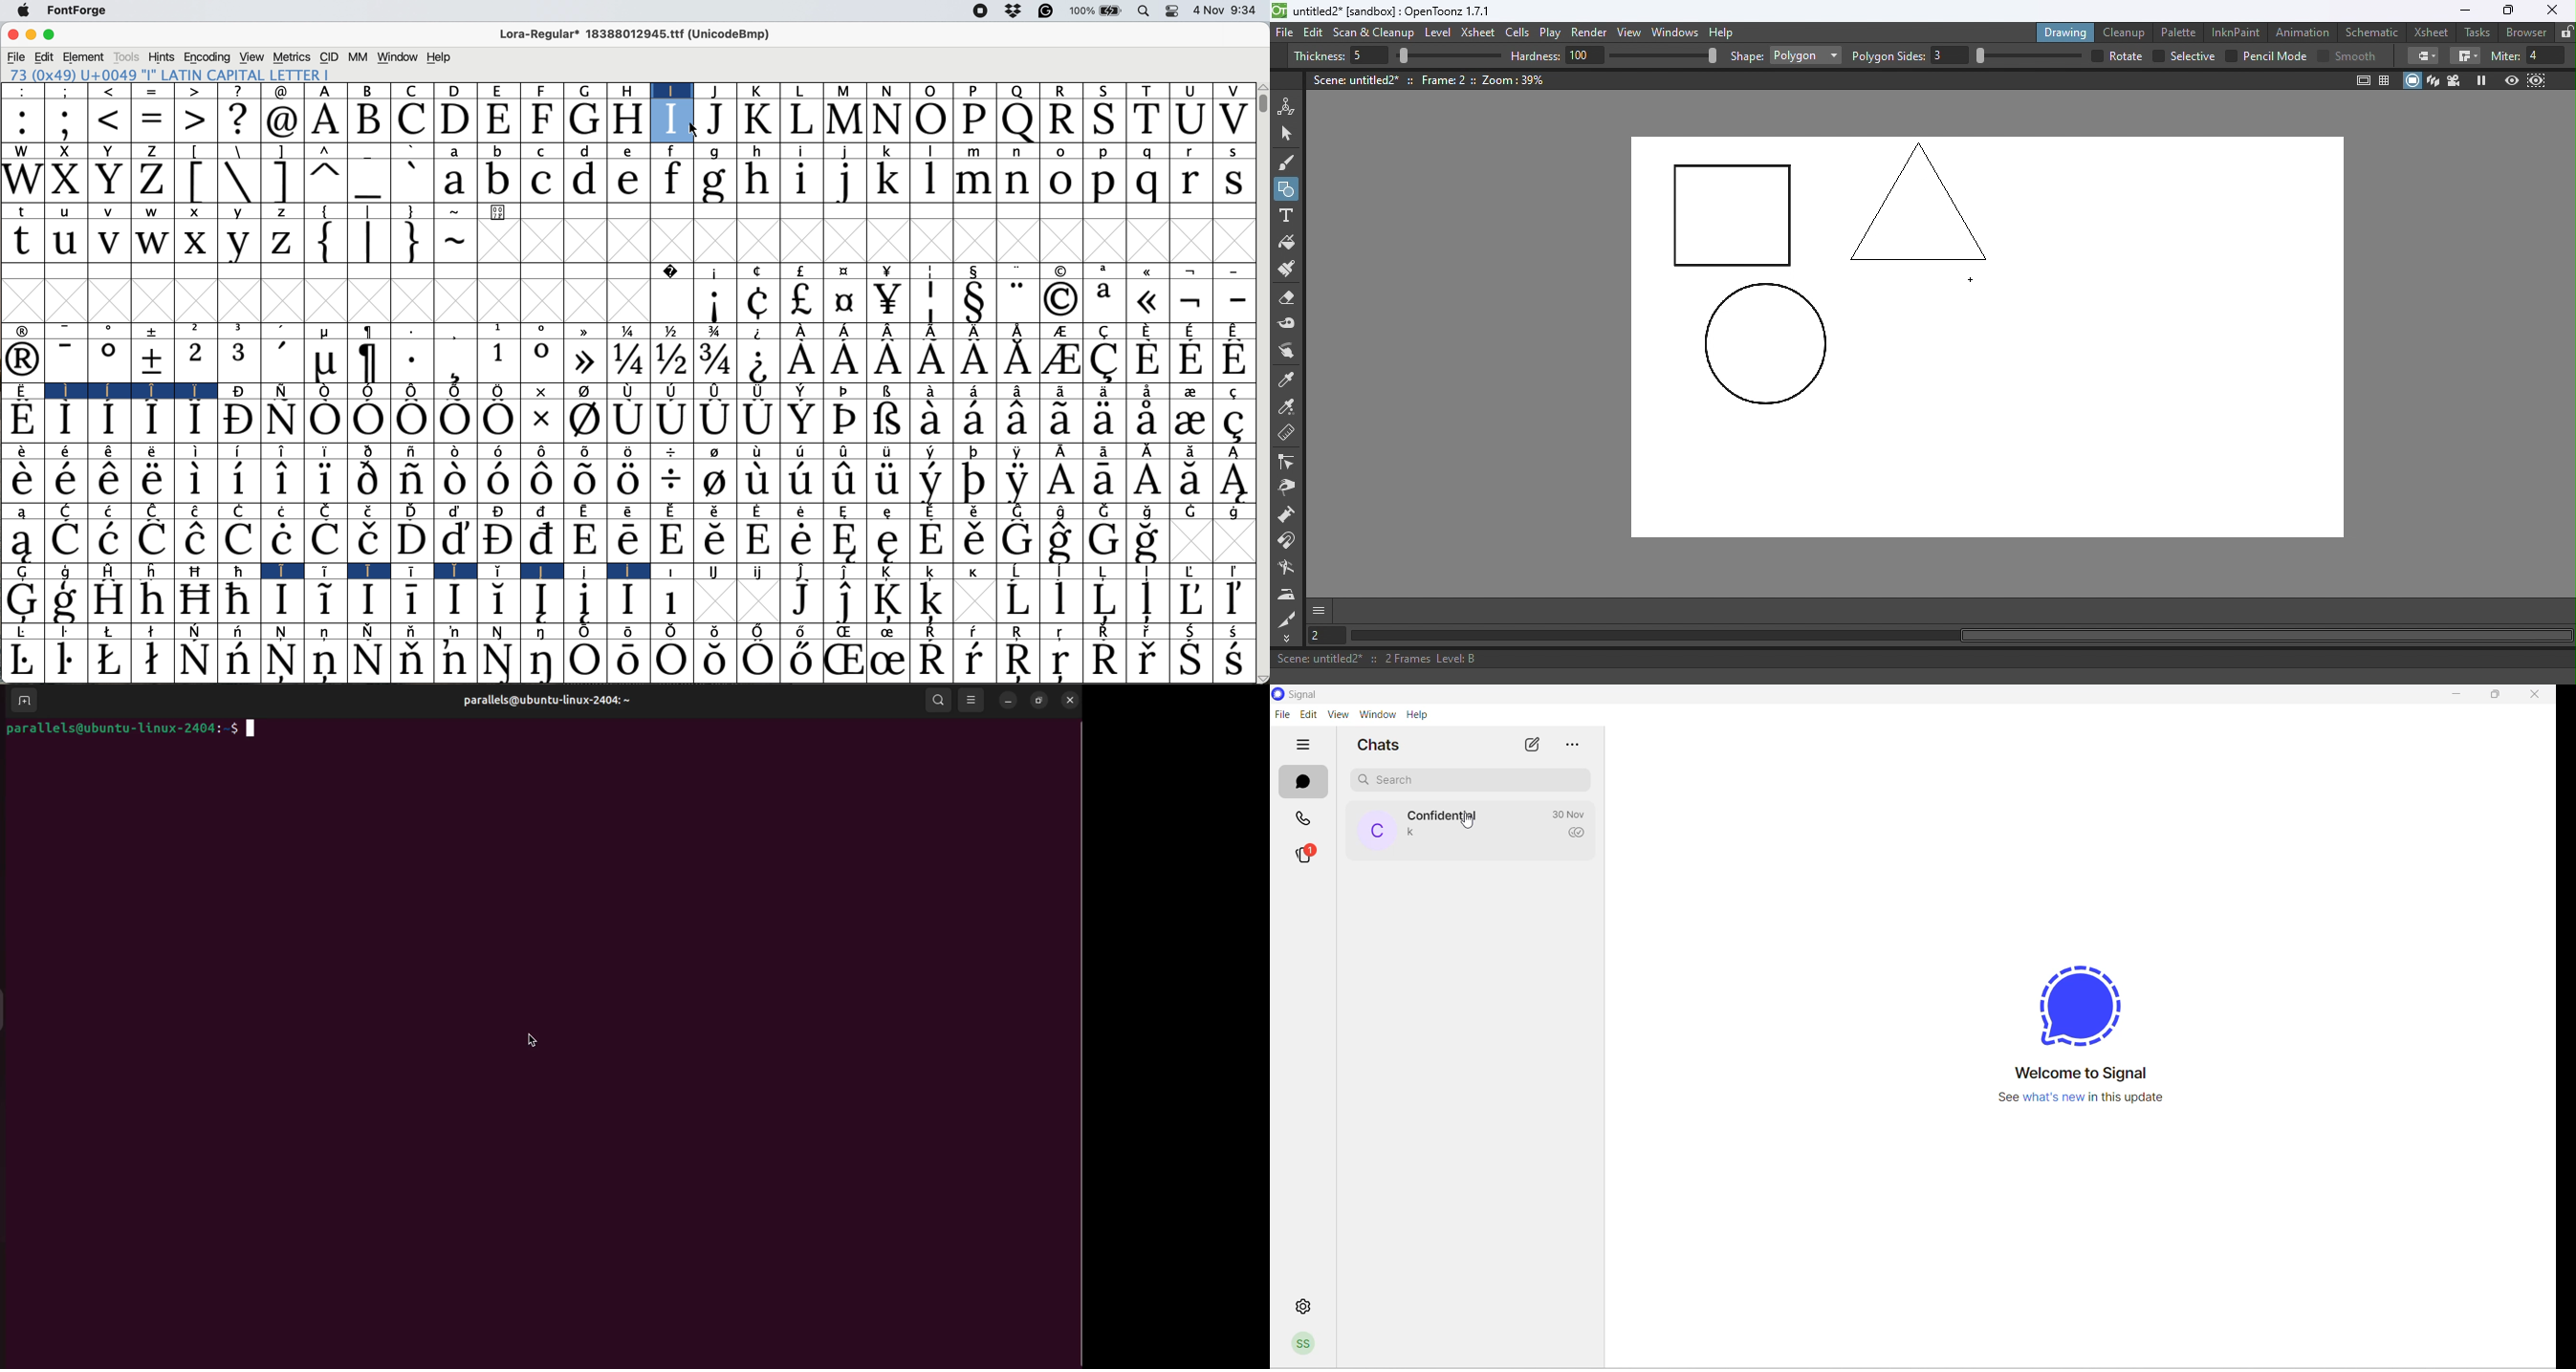 Image resolution: width=2576 pixels, height=1372 pixels. I want to click on Symbol, so click(540, 538).